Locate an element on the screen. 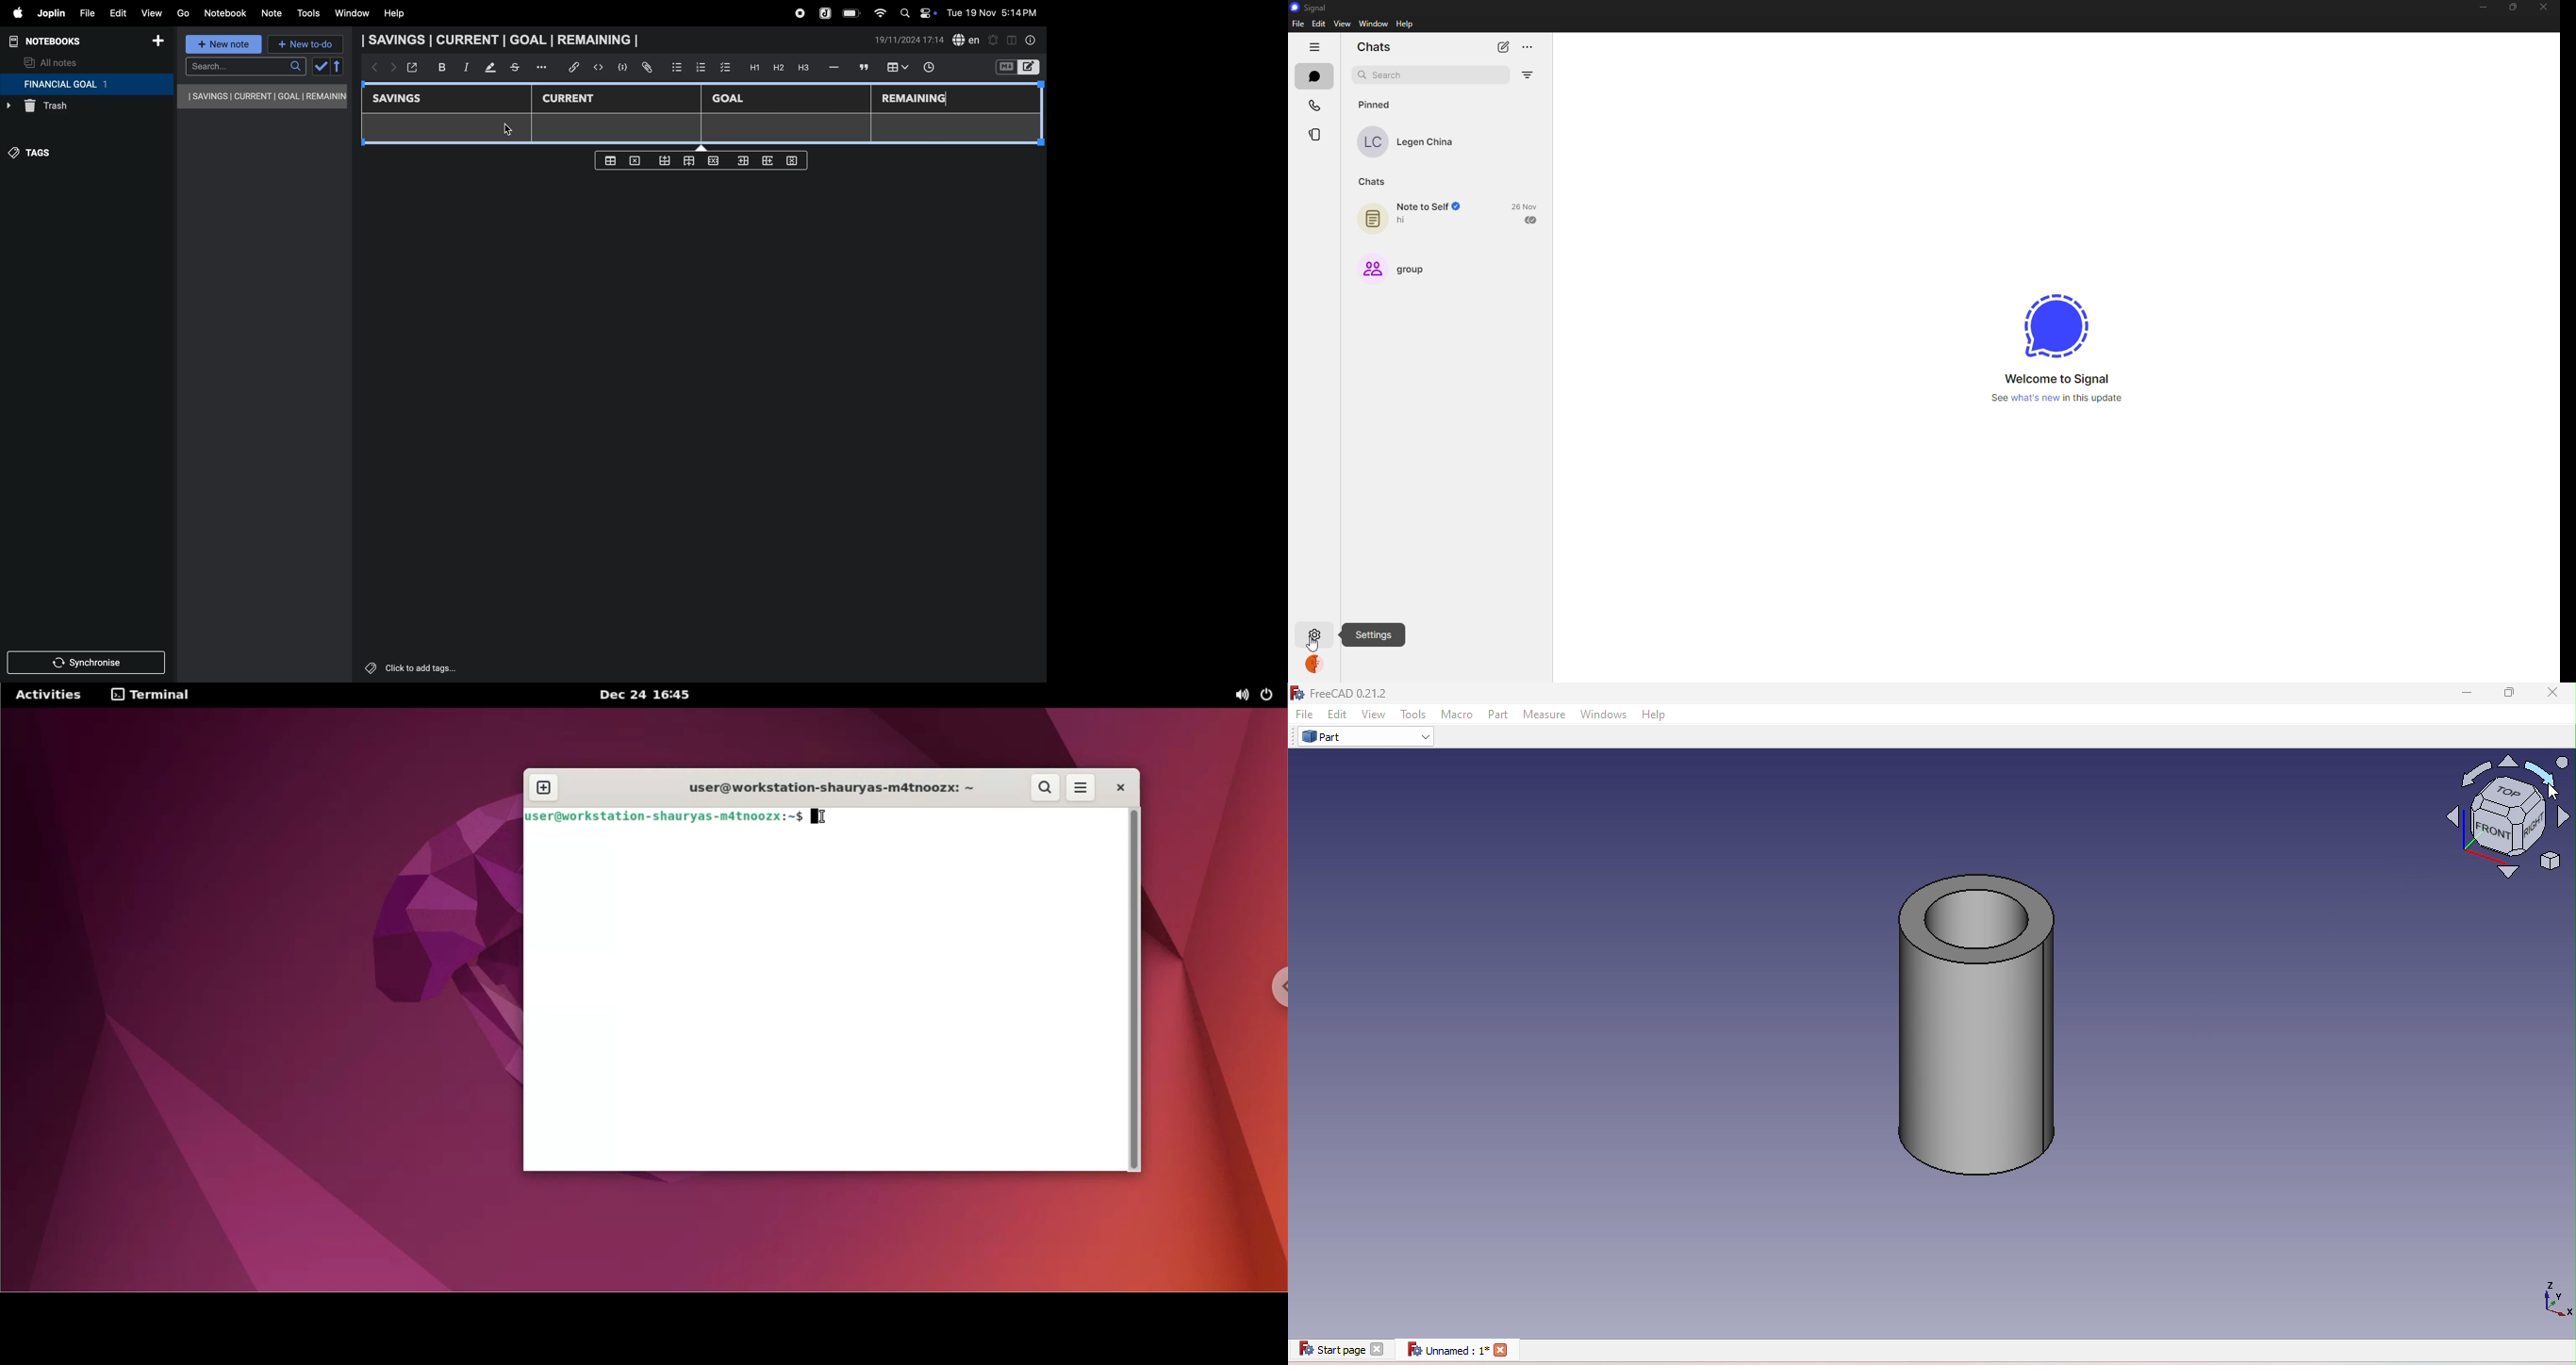 This screenshot has height=1372, width=2576. synchronize is located at coordinates (87, 661).